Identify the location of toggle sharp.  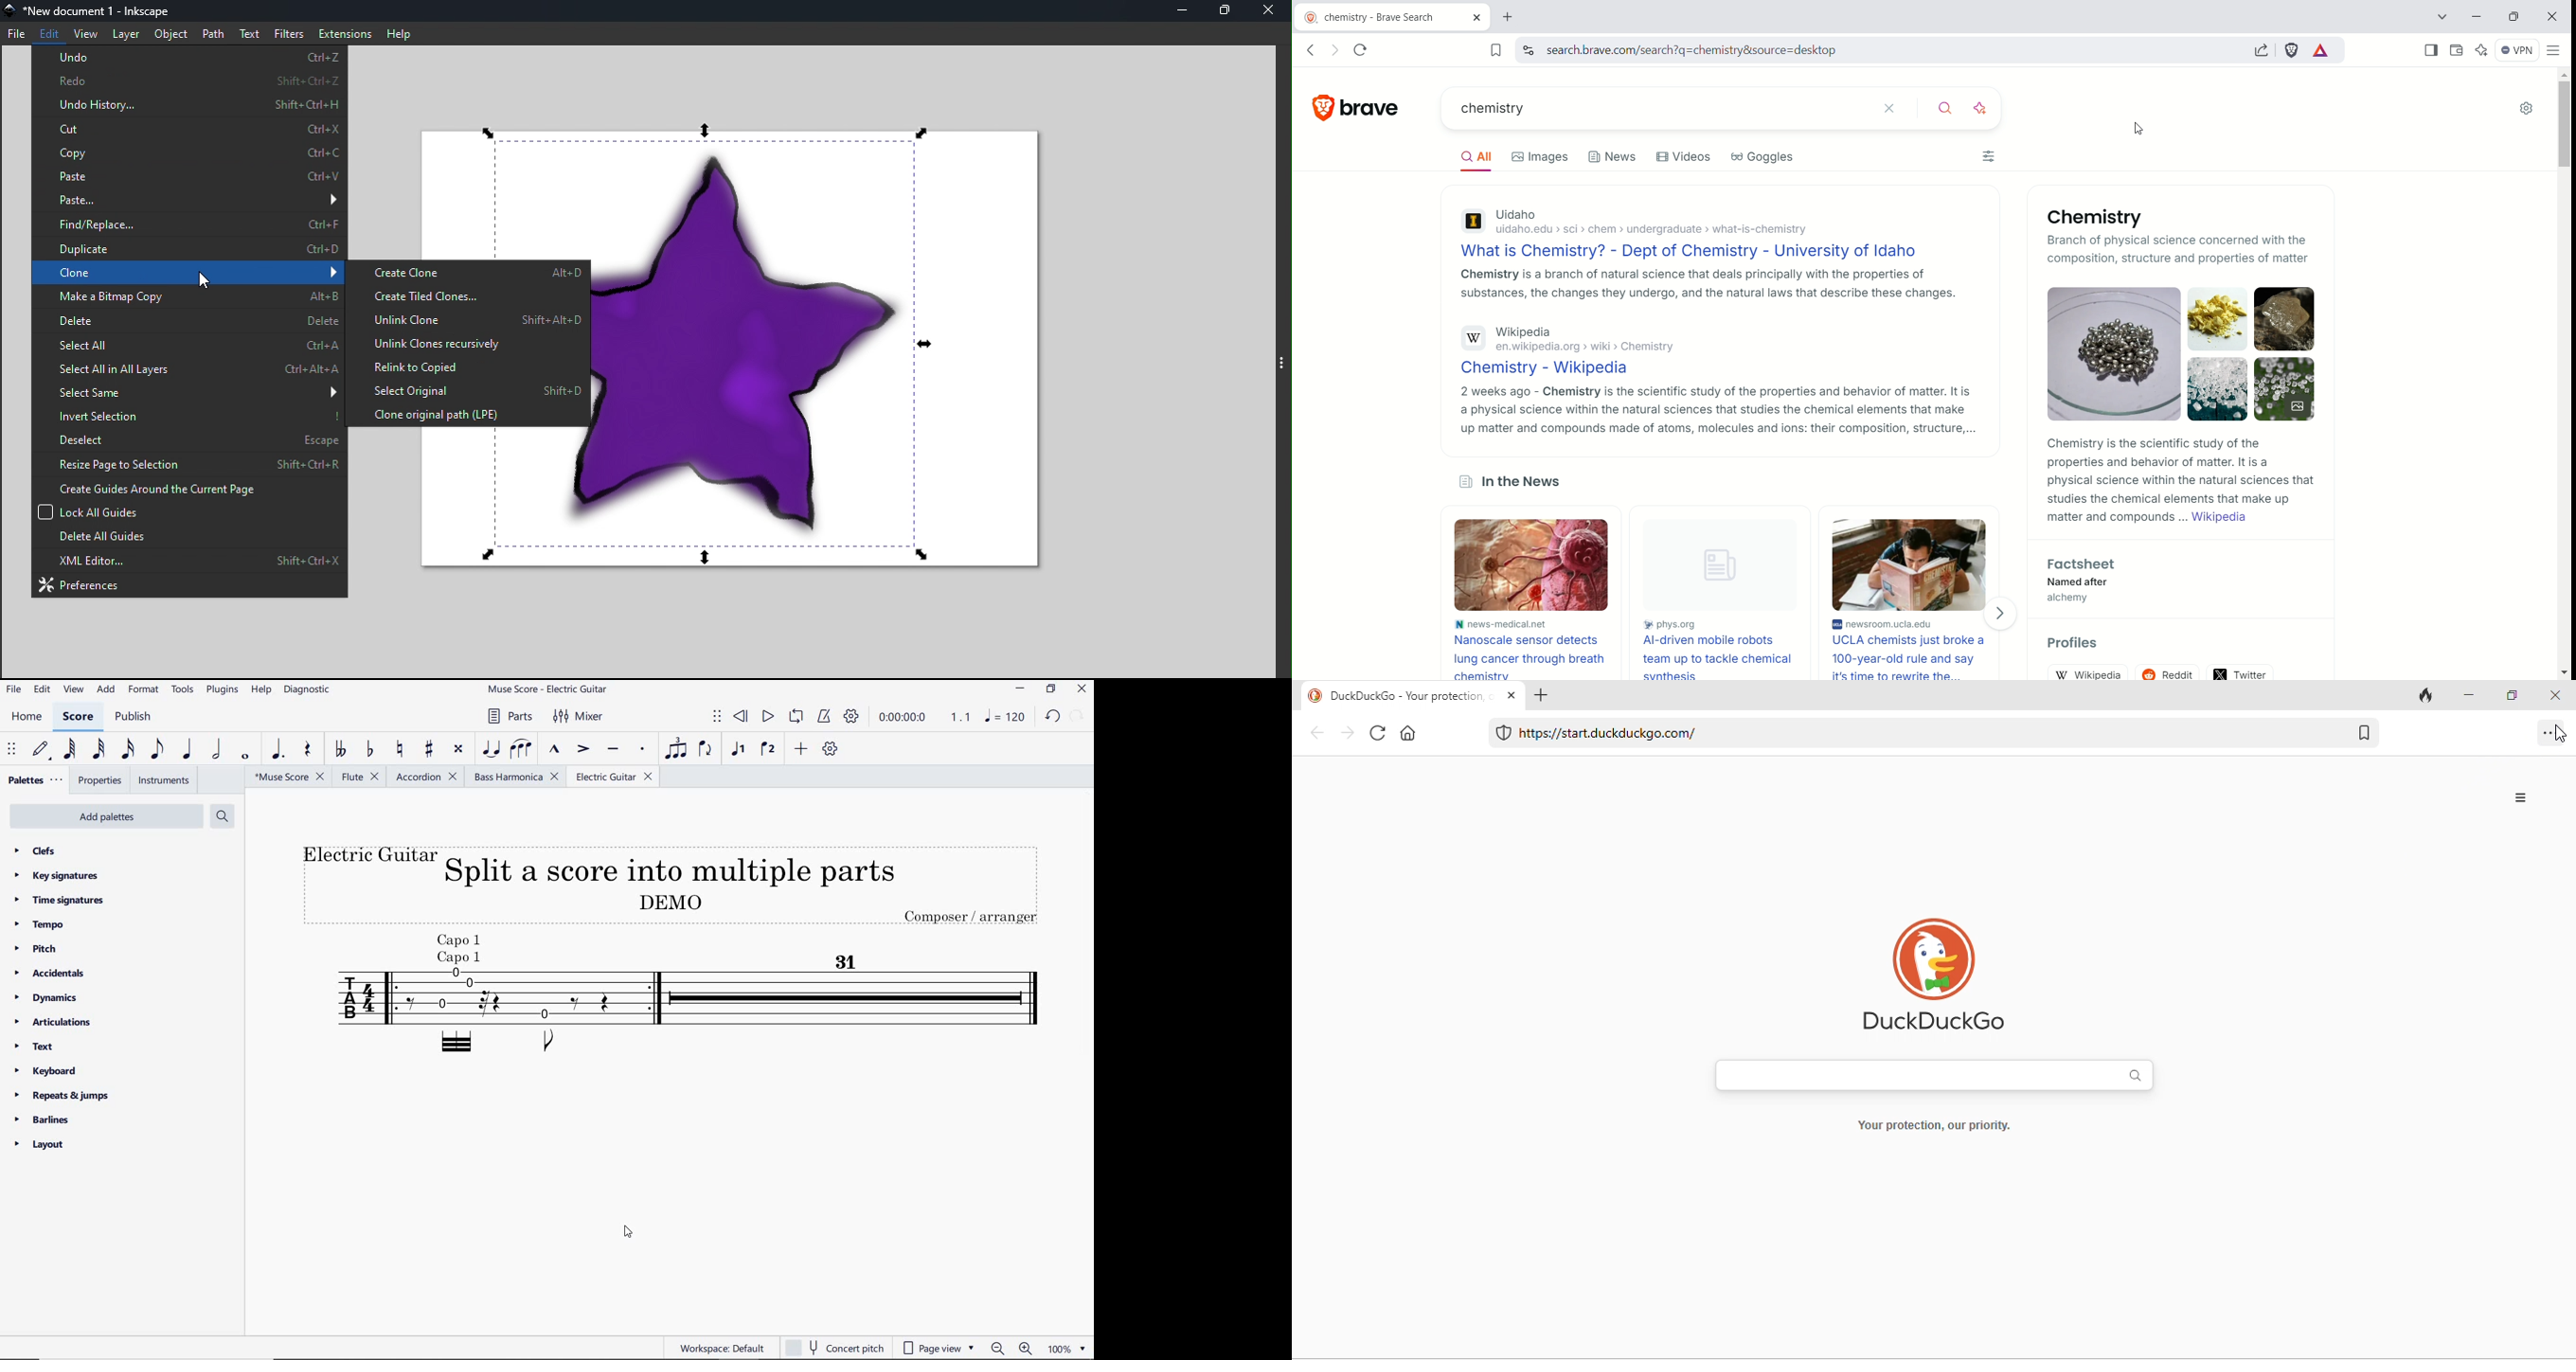
(430, 750).